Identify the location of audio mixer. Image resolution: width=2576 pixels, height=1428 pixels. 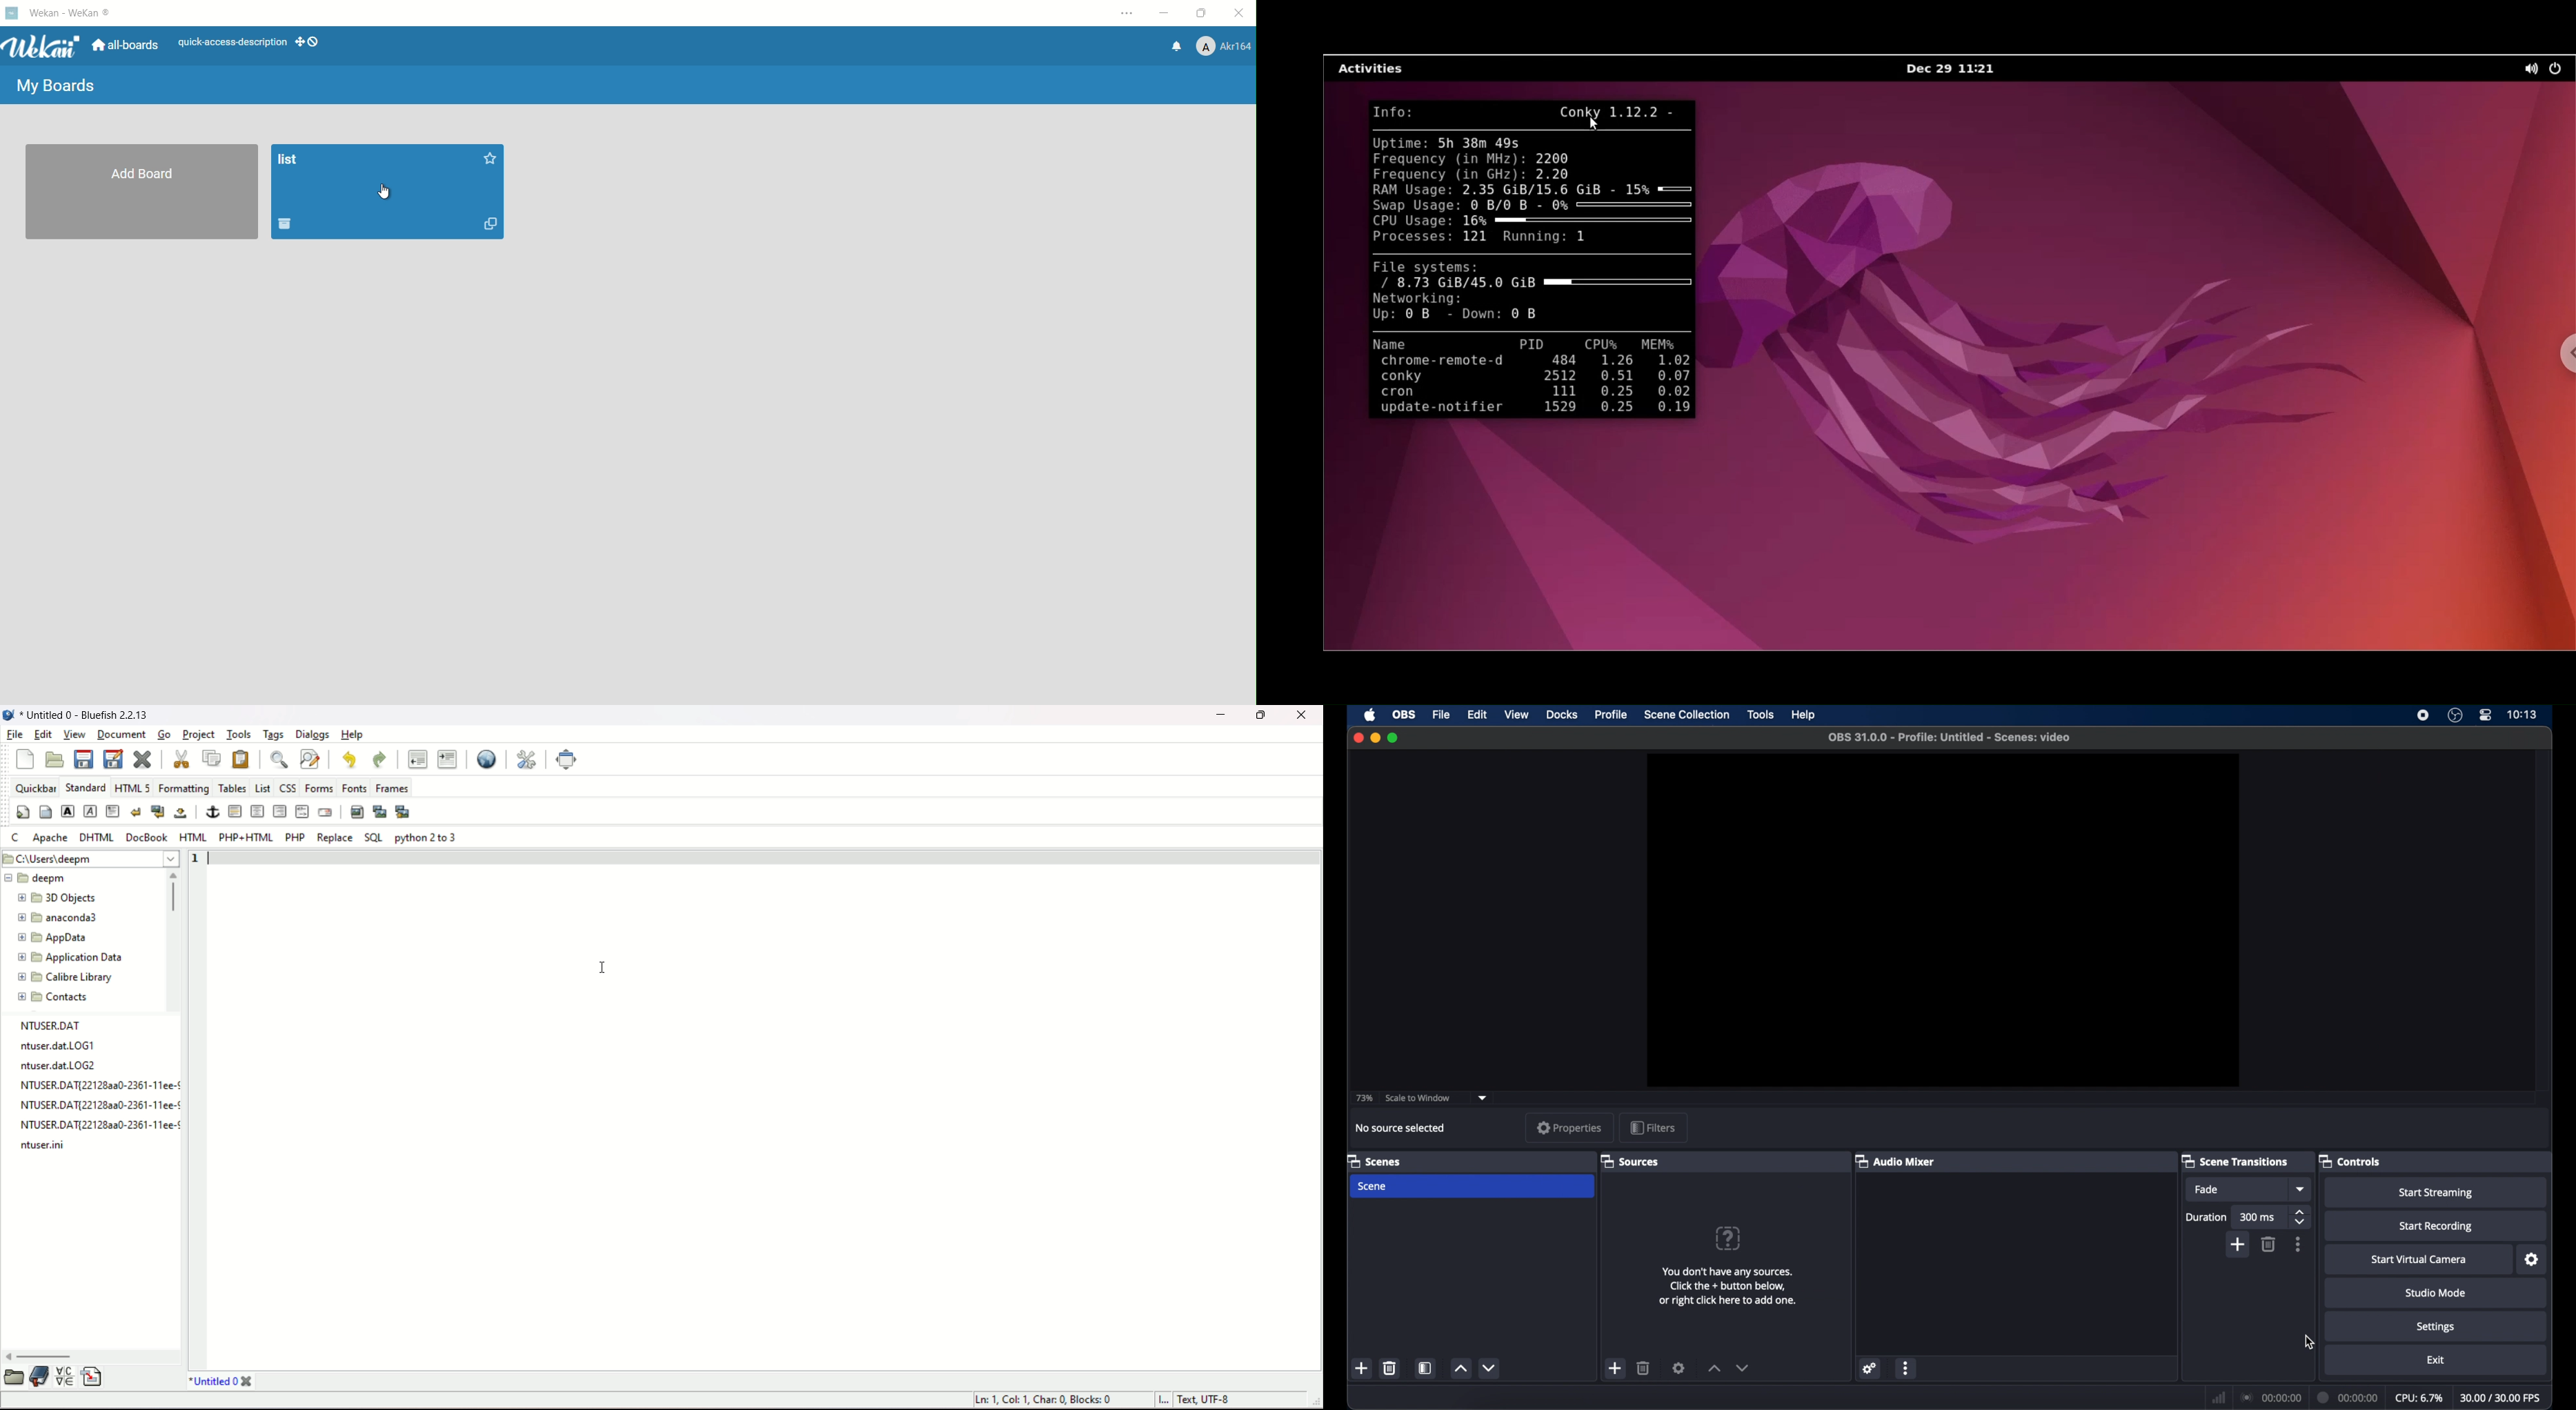
(1896, 1161).